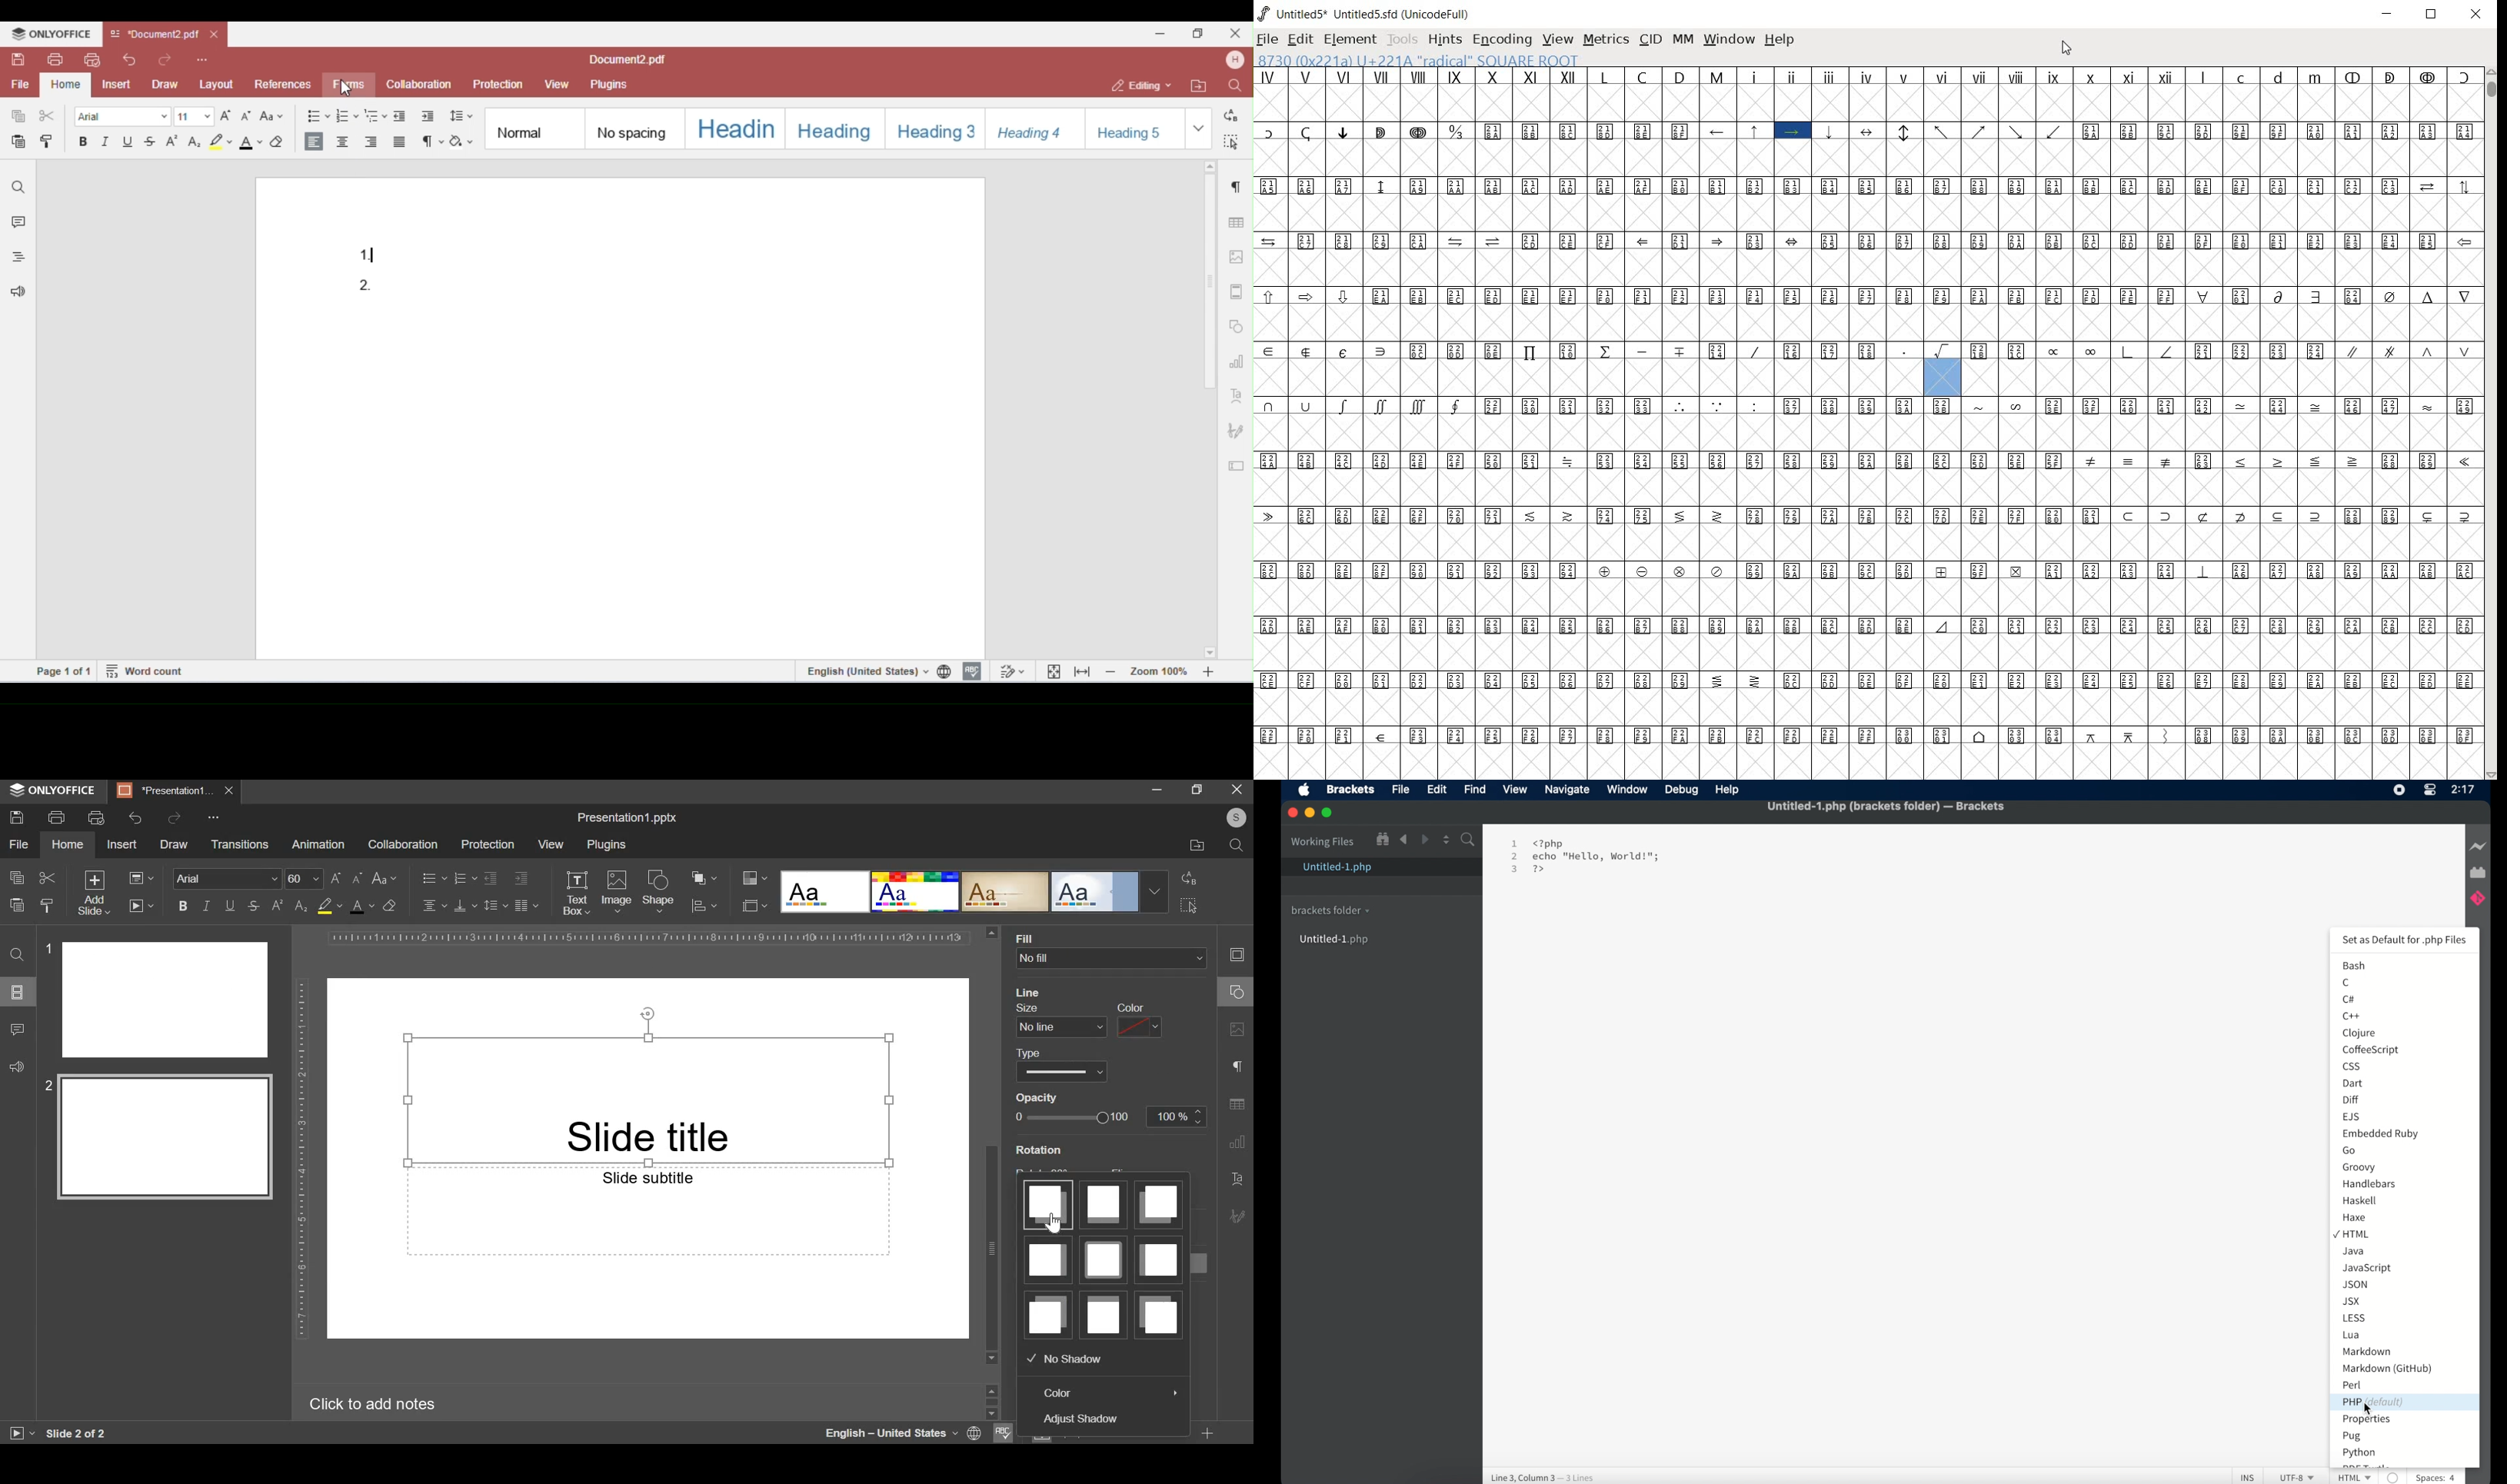  I want to click on c++, so click(2354, 1017).